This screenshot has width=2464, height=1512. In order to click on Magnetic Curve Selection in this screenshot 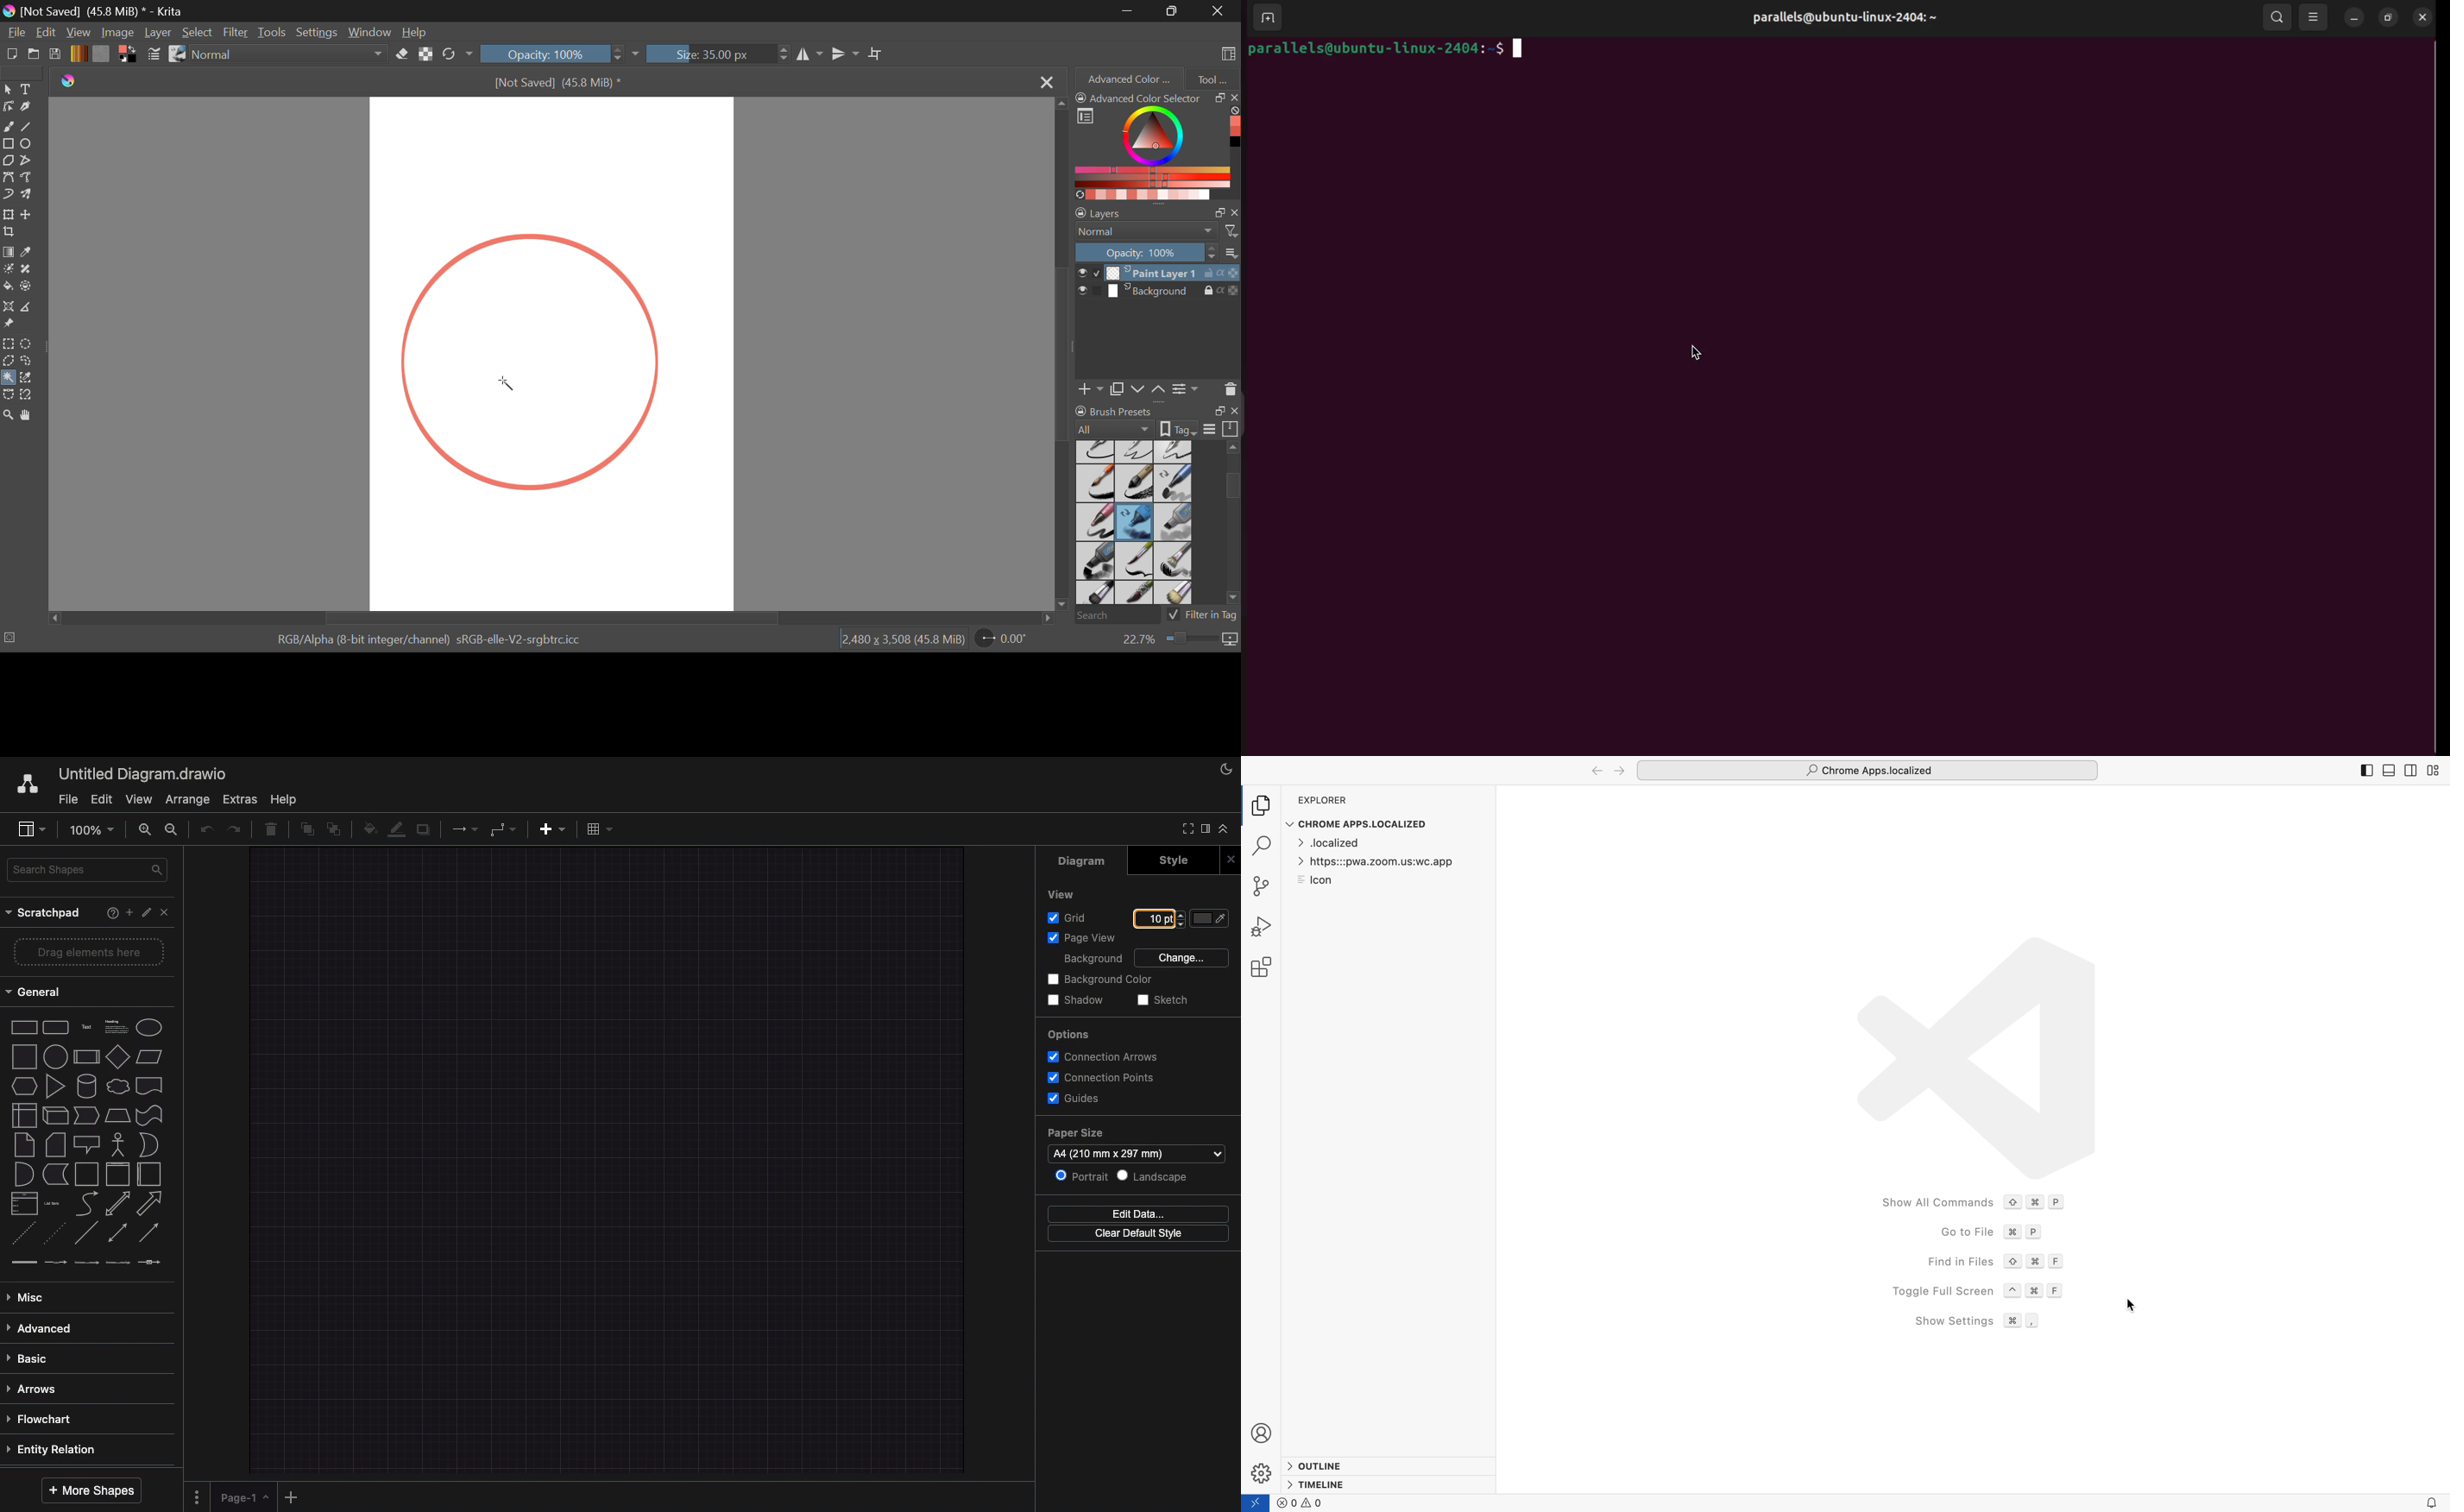, I will do `click(31, 395)`.